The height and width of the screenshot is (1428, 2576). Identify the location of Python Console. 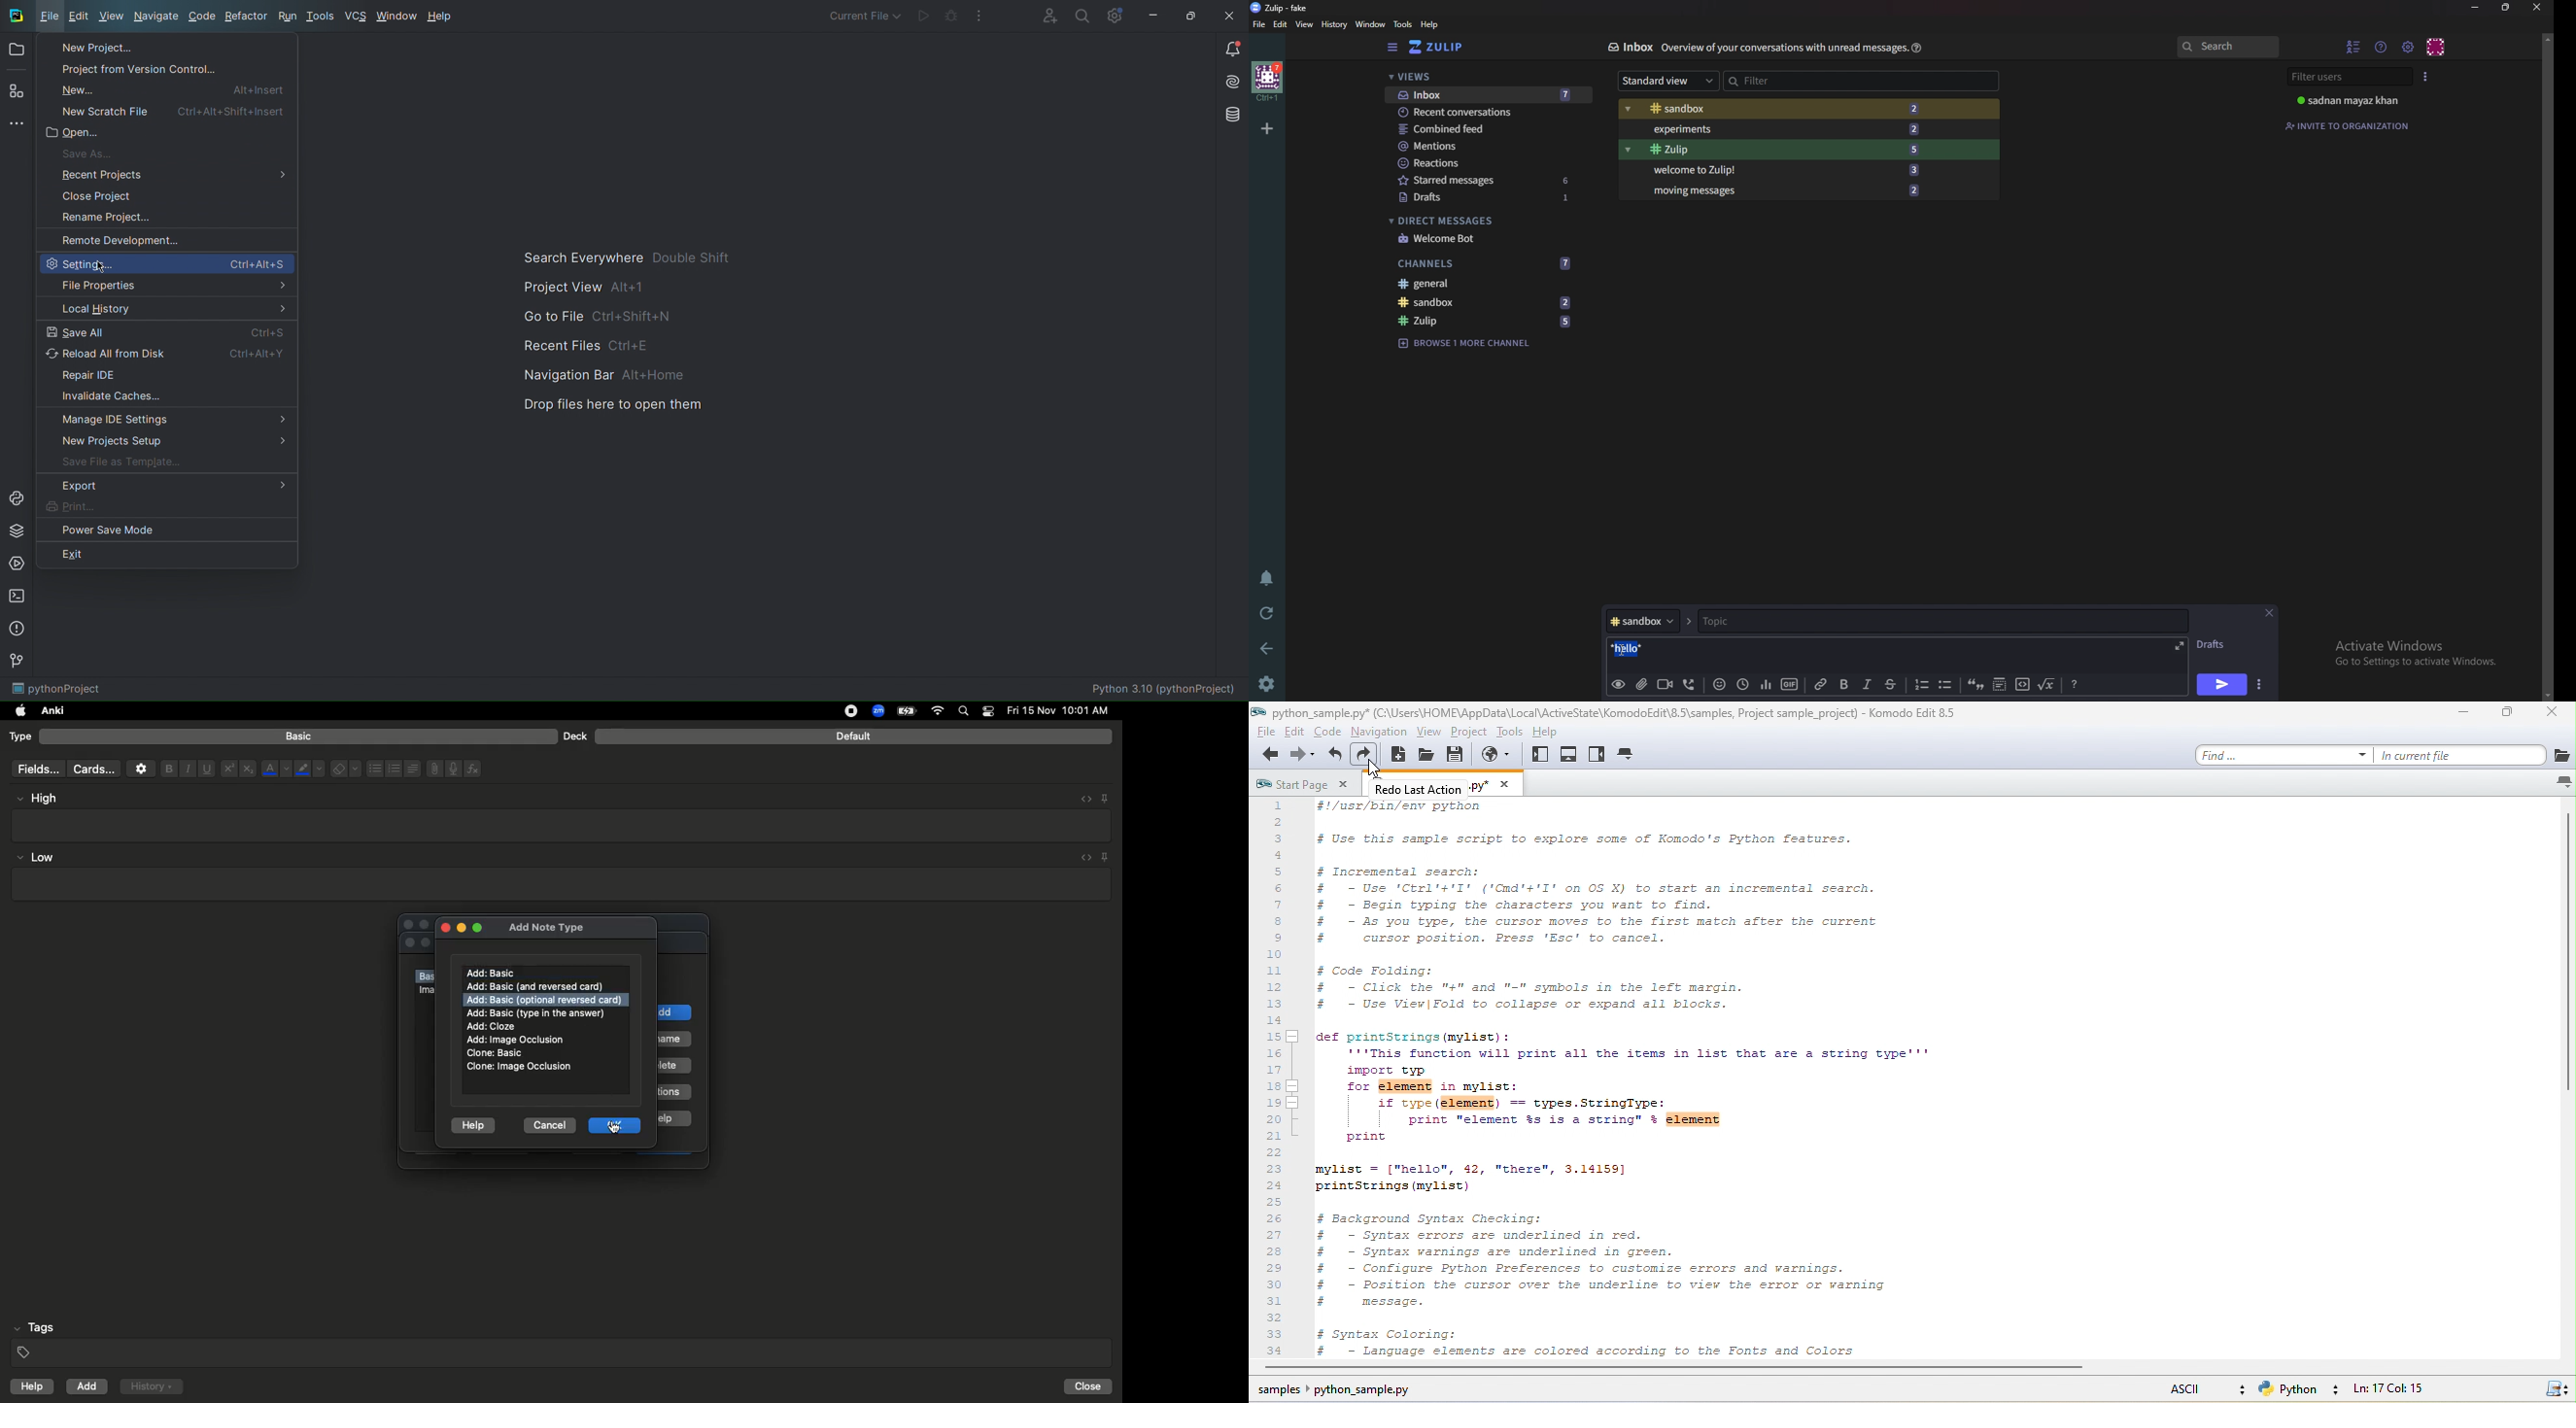
(19, 496).